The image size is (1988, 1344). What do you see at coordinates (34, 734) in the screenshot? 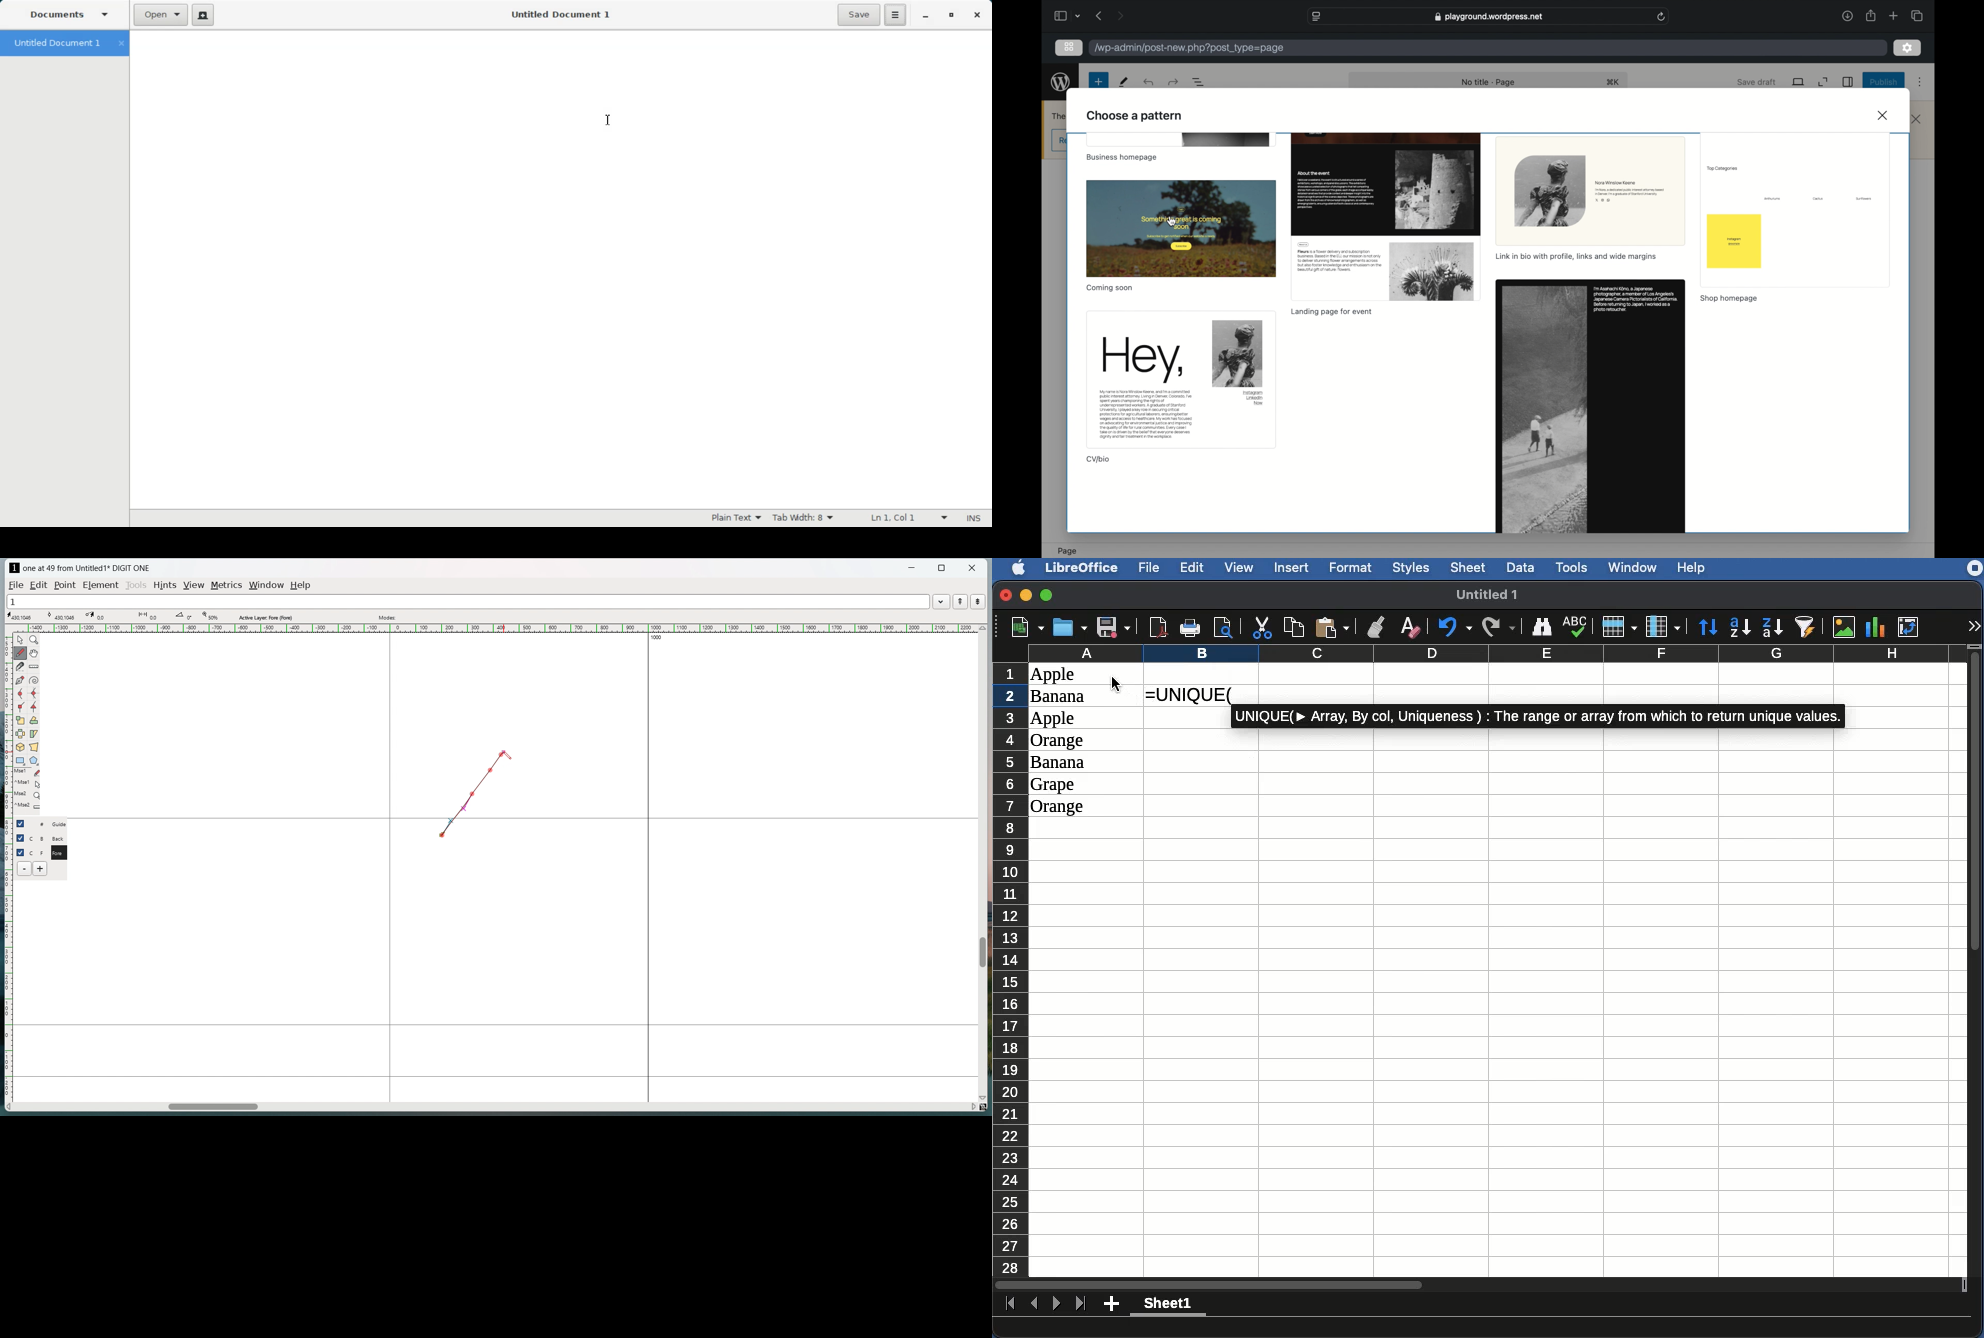
I see `skew selection` at bounding box center [34, 734].